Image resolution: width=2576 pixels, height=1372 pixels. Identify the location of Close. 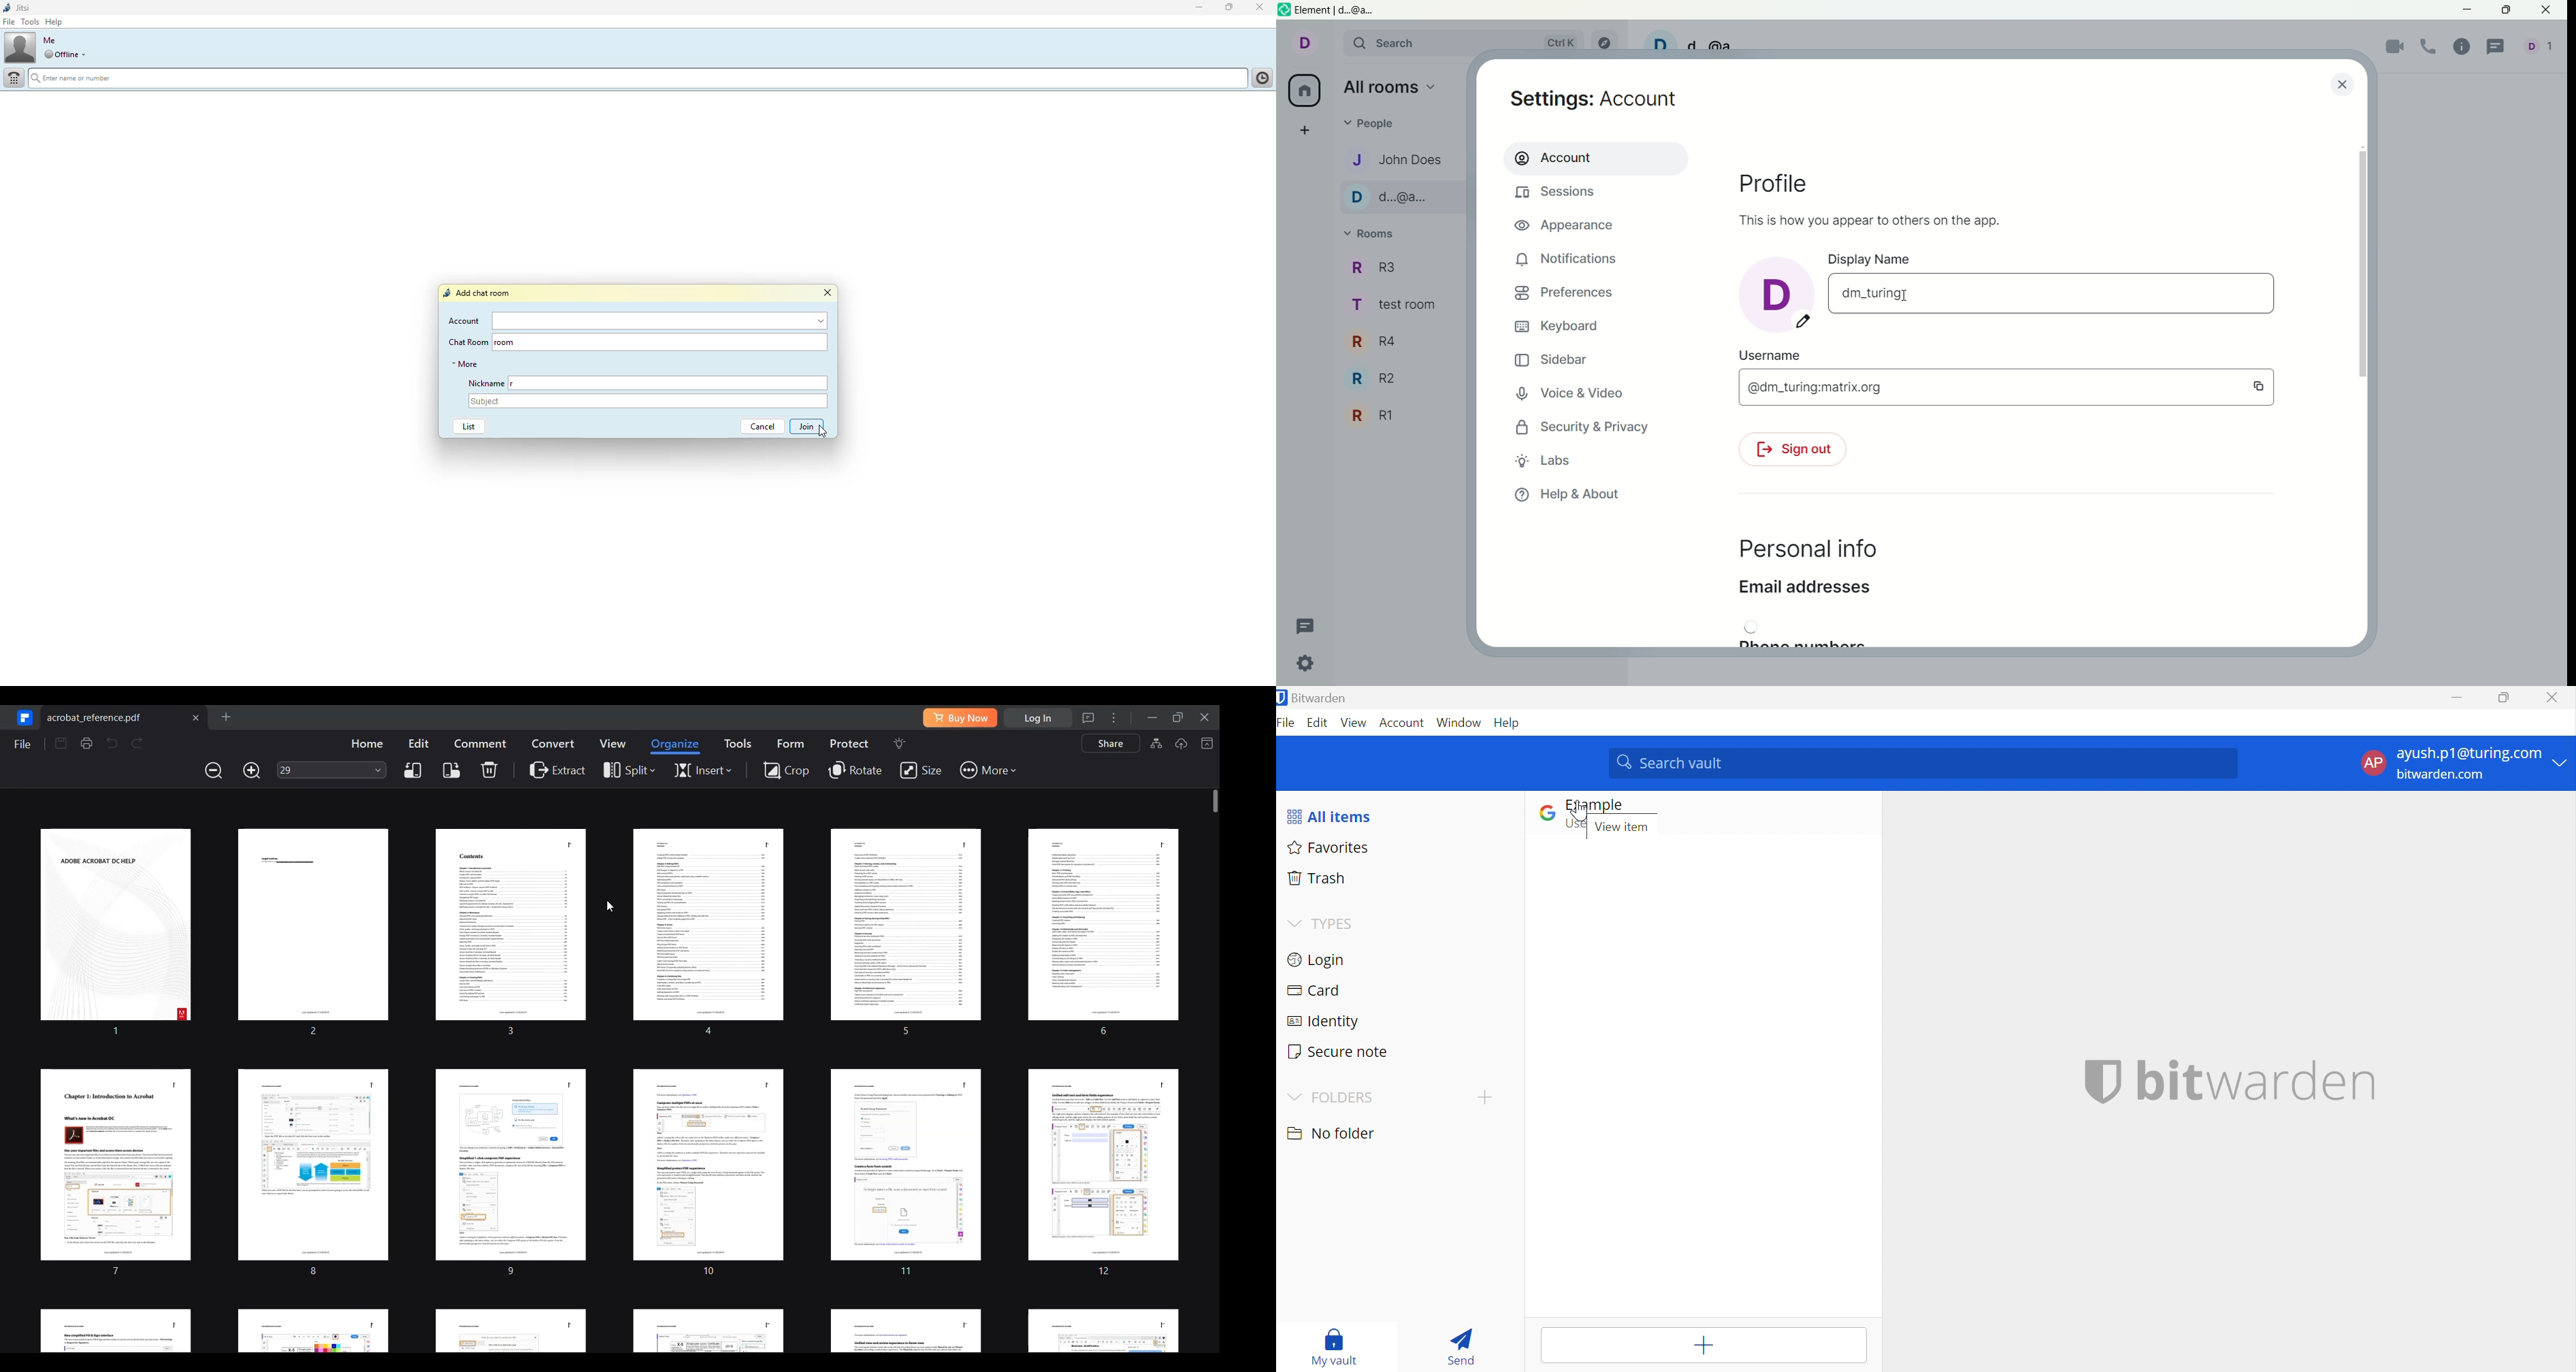
(2551, 696).